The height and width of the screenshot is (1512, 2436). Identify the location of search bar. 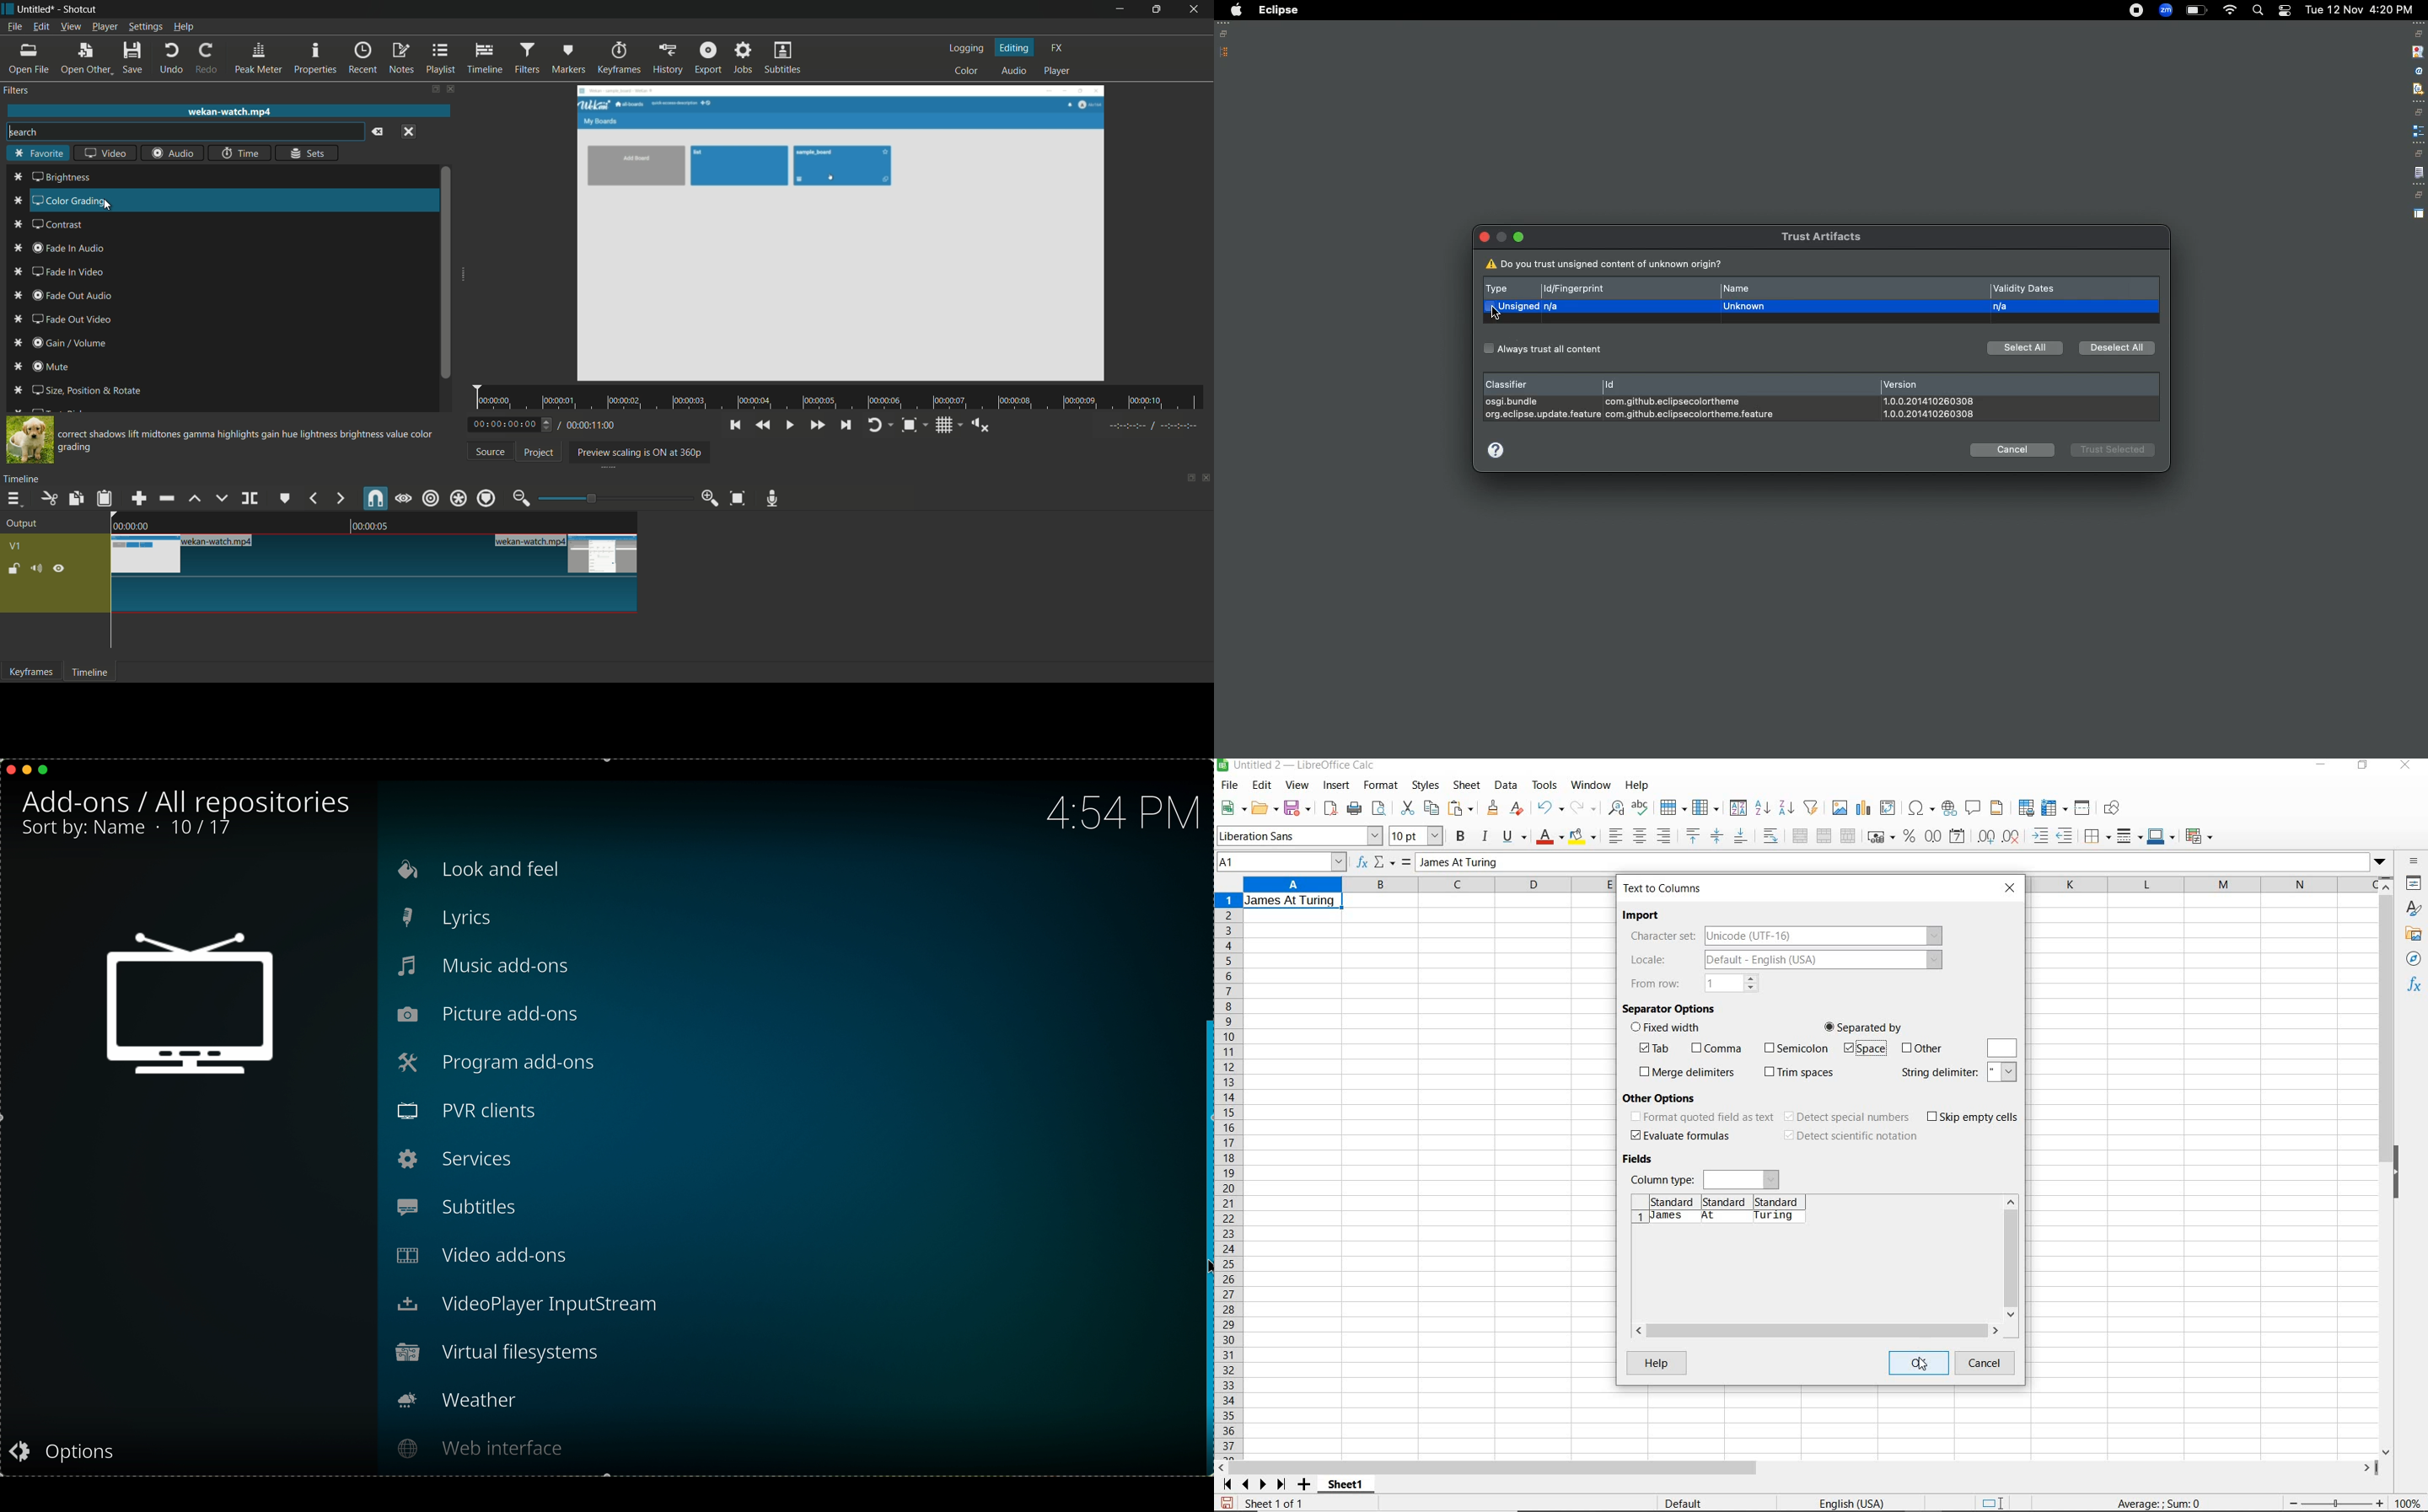
(184, 131).